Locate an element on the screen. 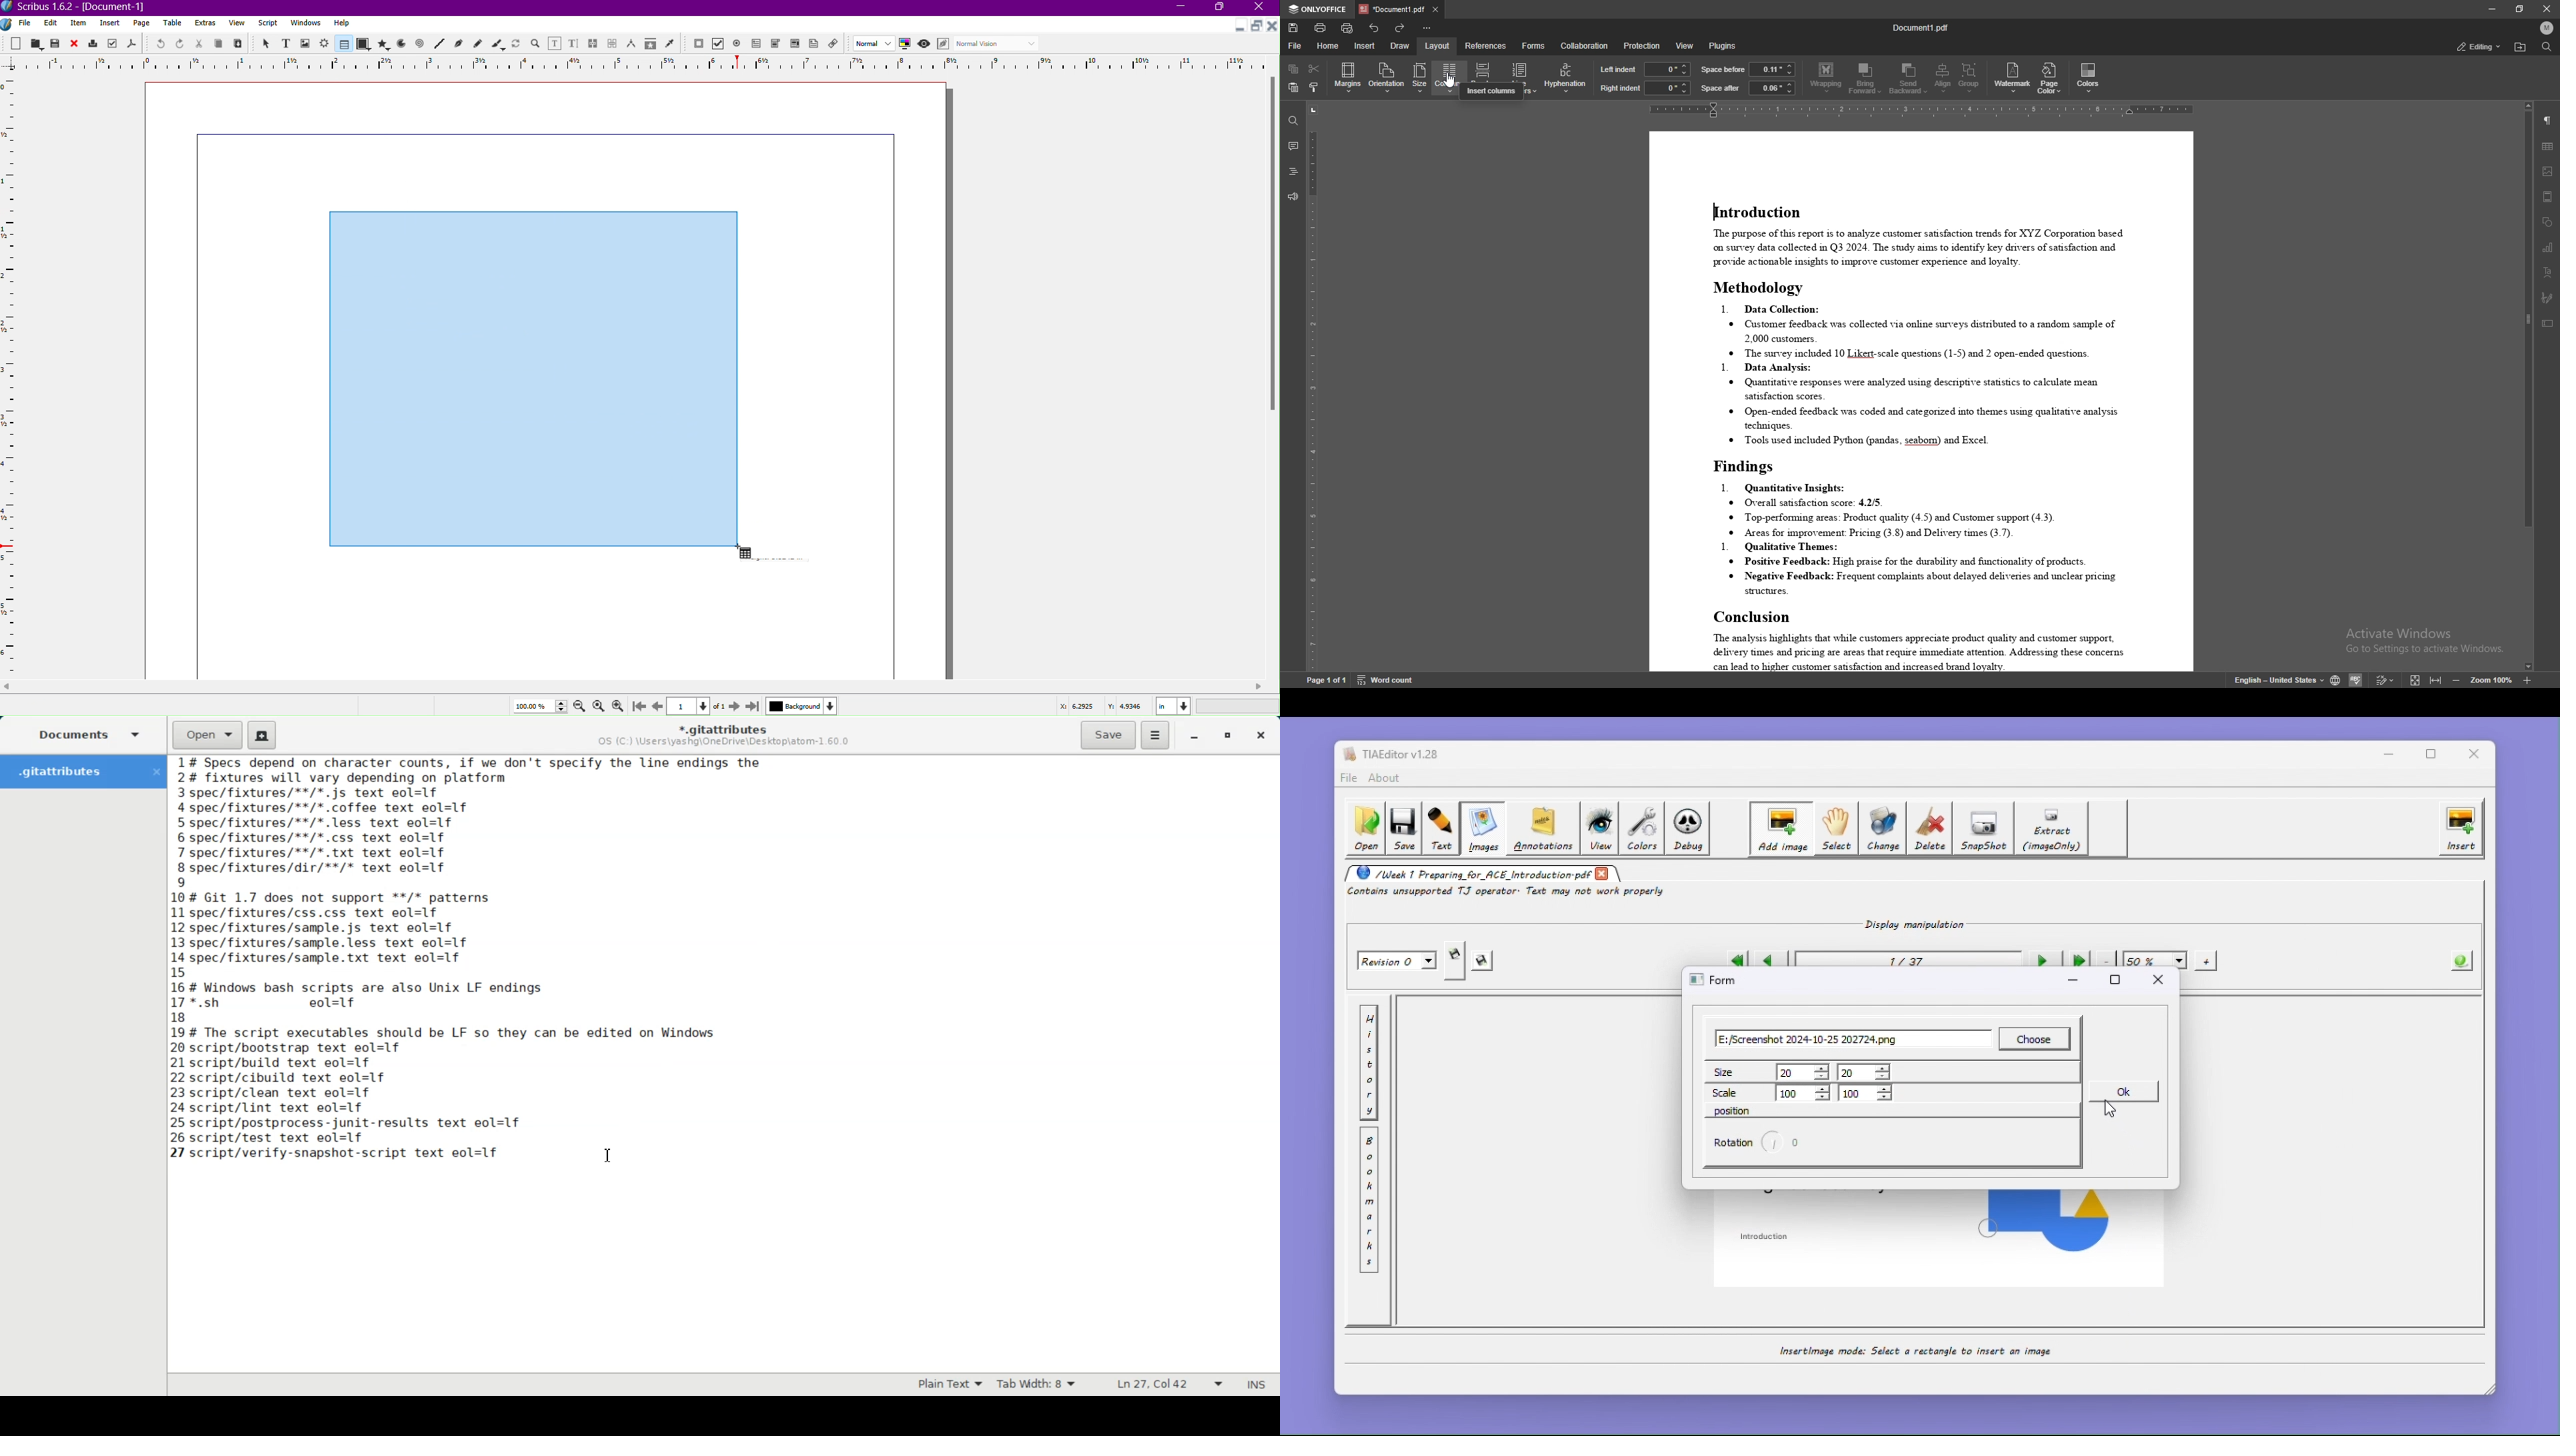 Image resolution: width=2576 pixels, height=1456 pixels. Paste is located at coordinates (239, 44).